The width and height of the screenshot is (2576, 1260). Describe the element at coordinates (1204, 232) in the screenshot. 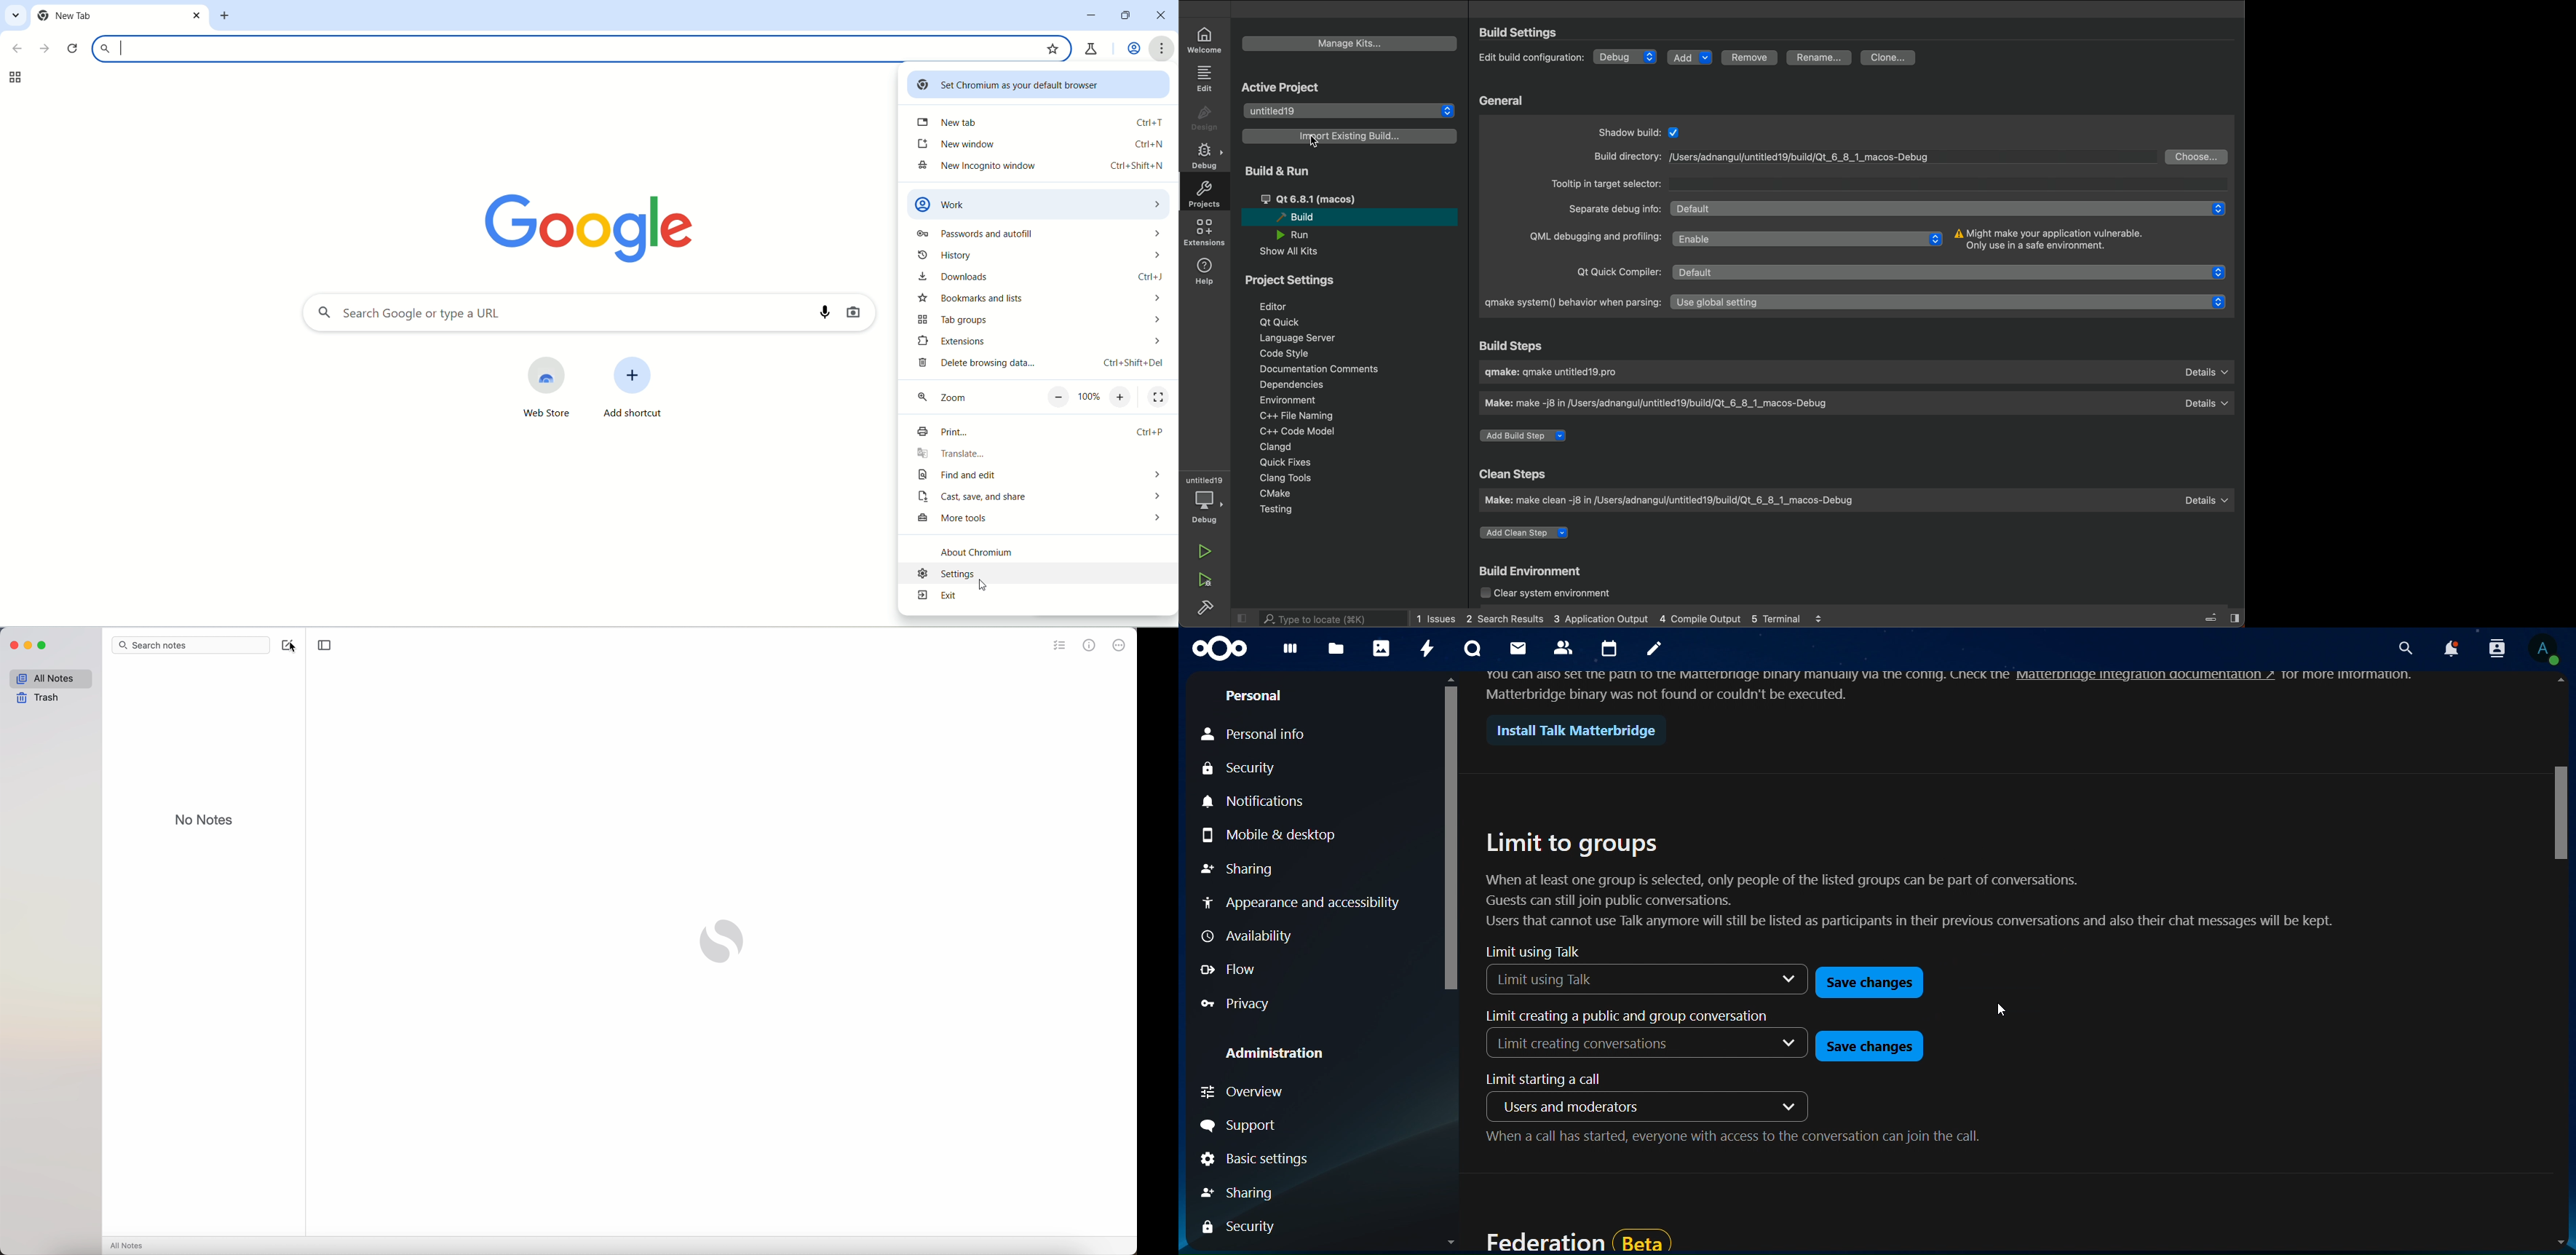

I see `extensions` at that location.